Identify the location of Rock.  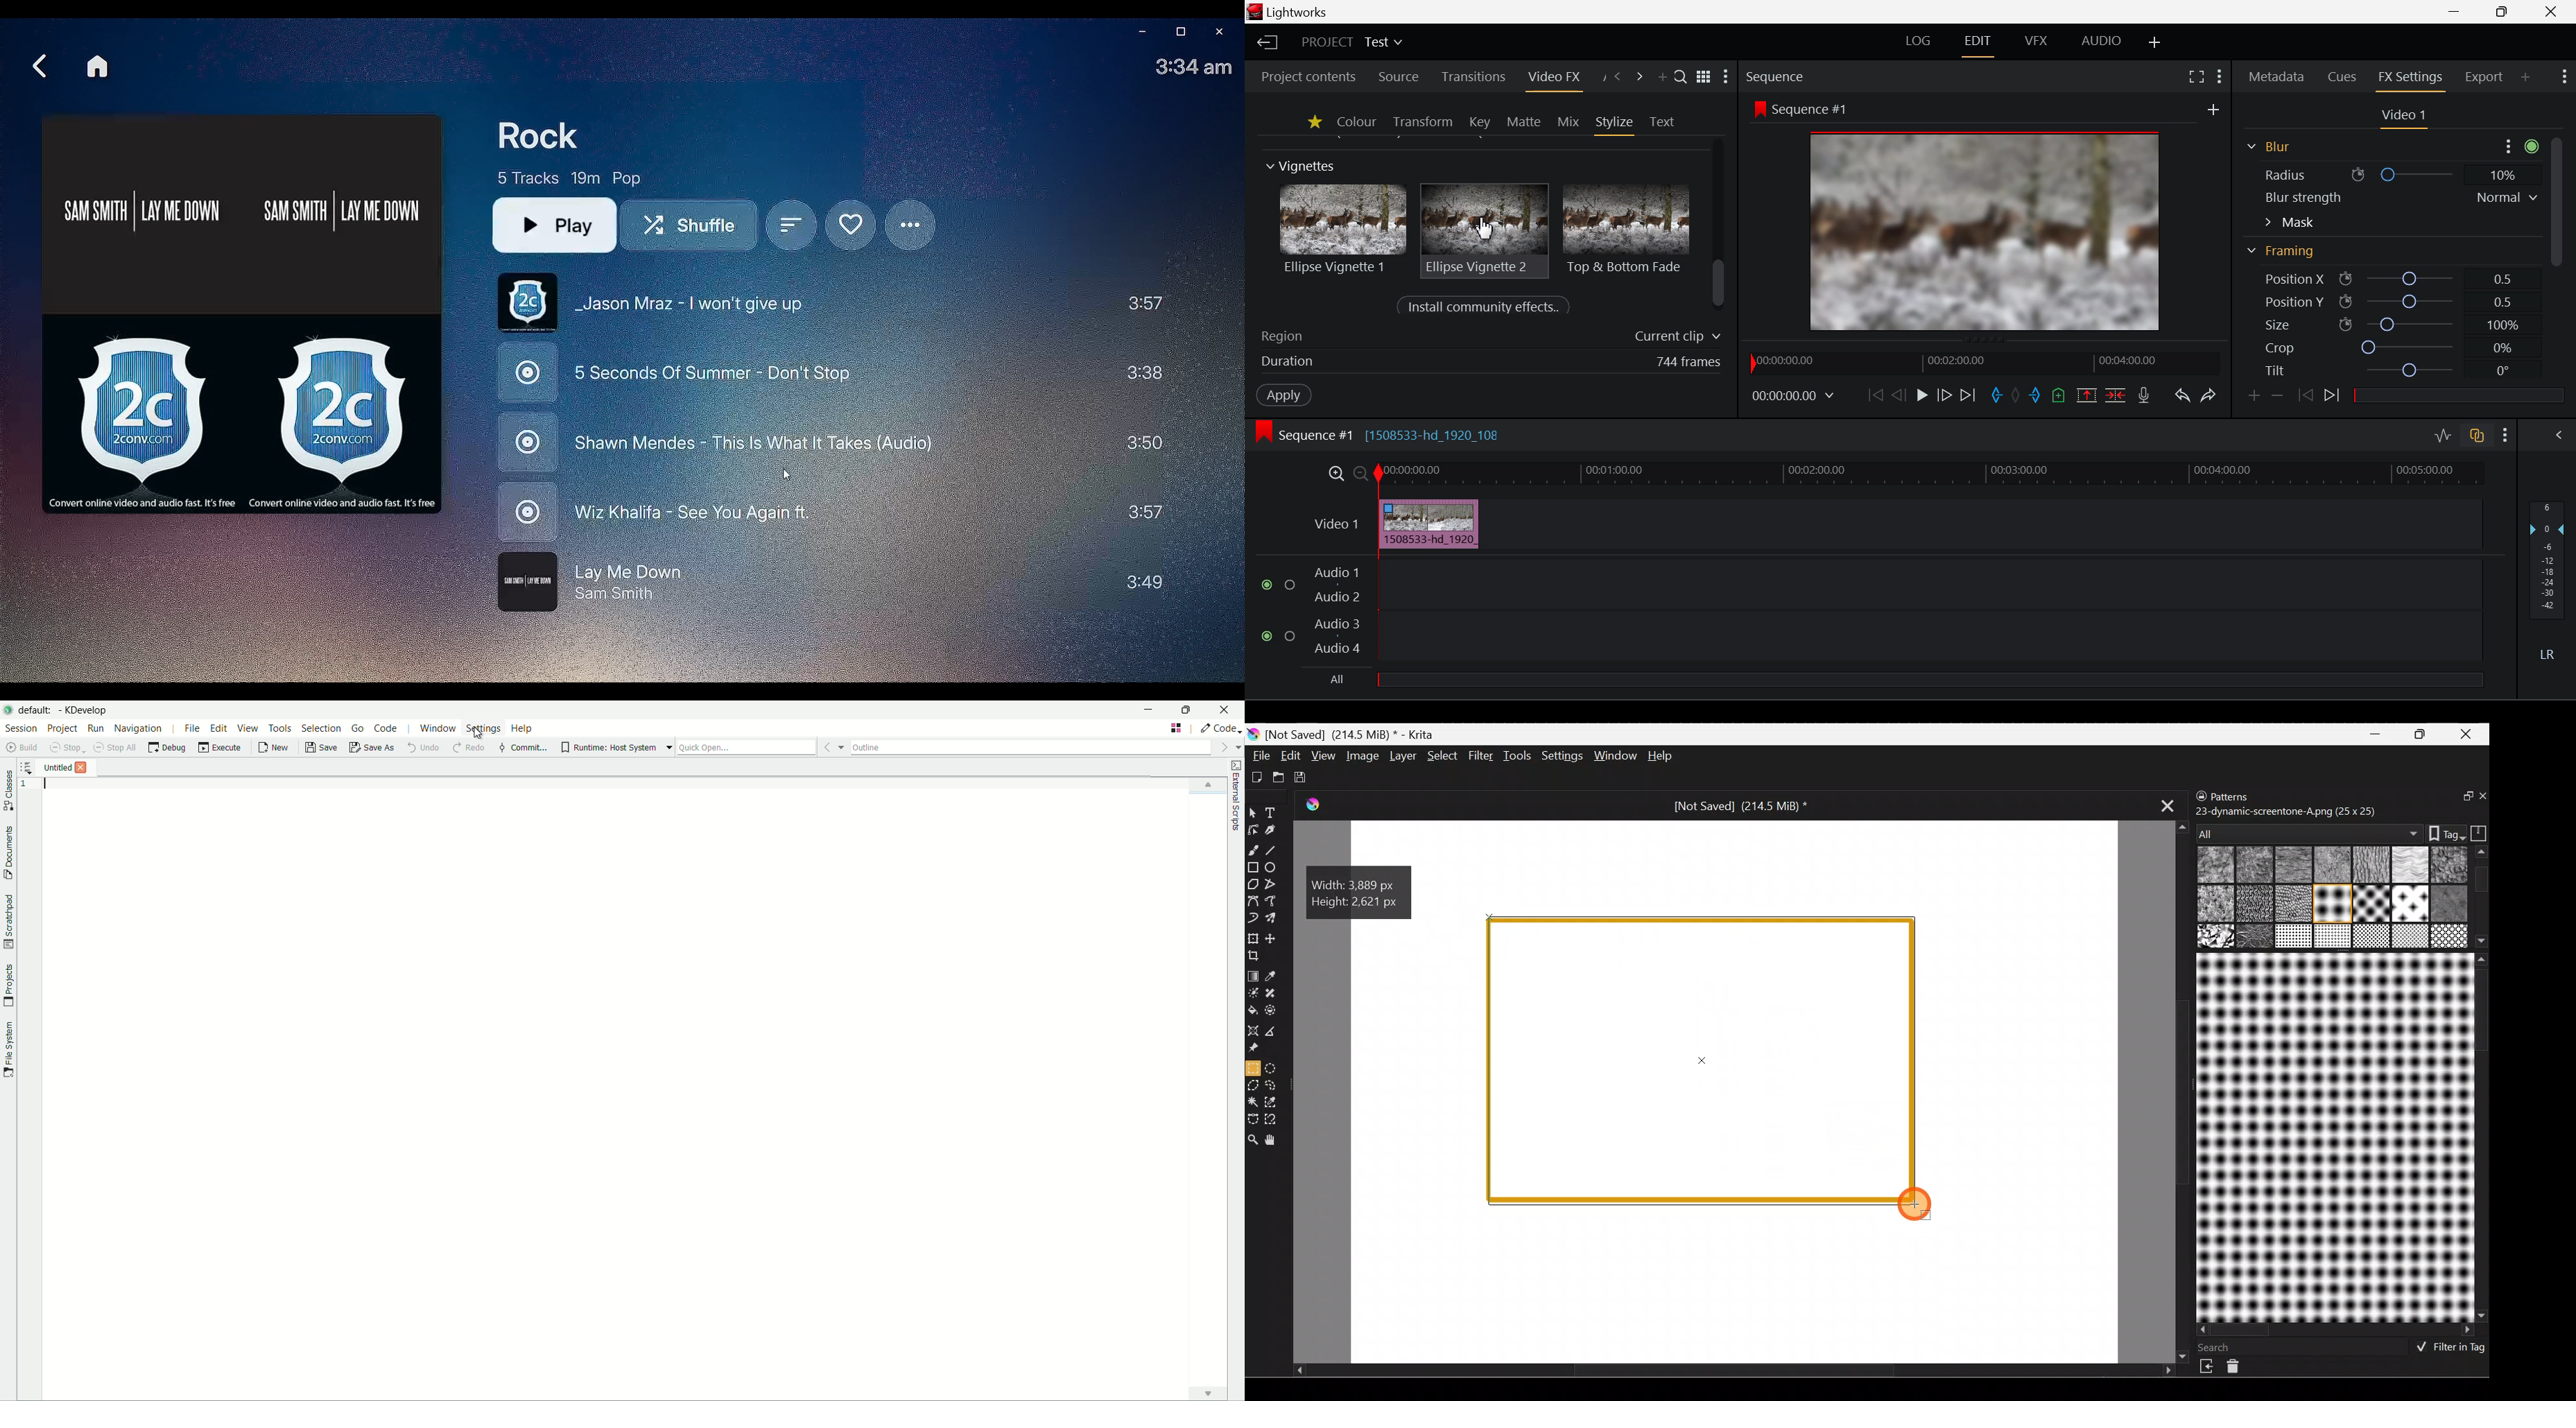
(545, 135).